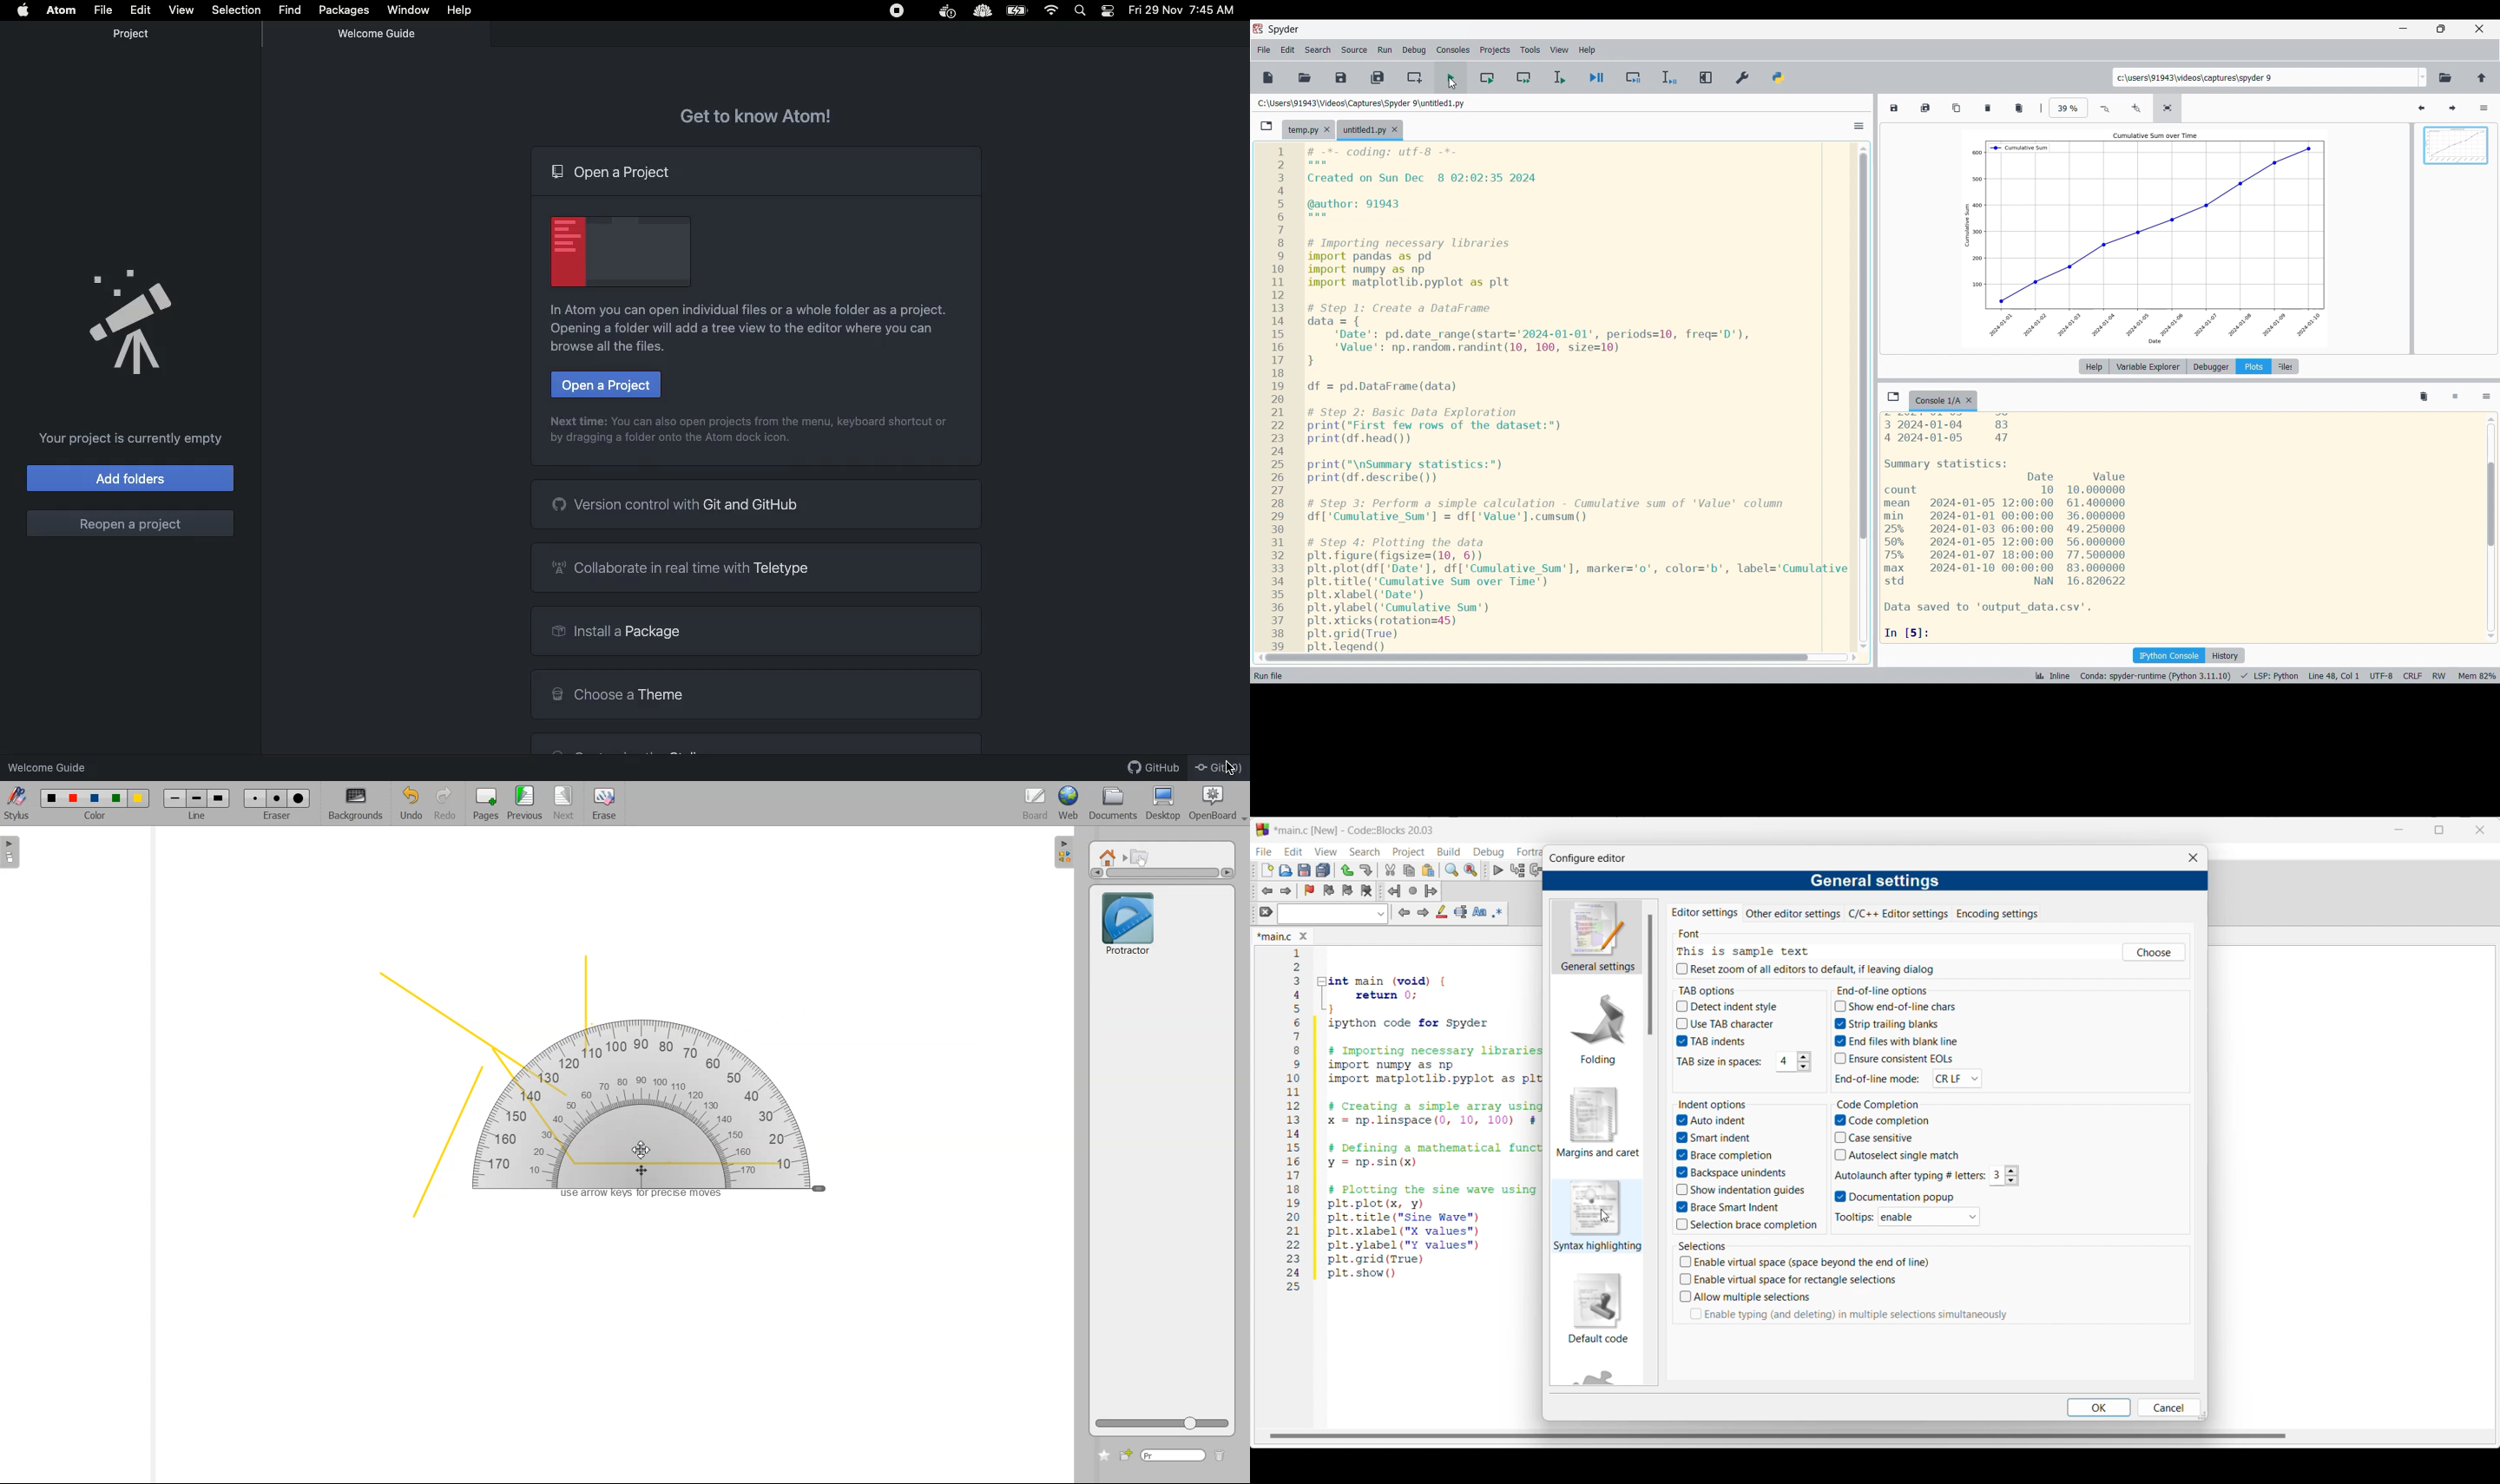 This screenshot has height=1484, width=2520. Describe the element at coordinates (1363, 103) in the screenshot. I see `Location of new file` at that location.